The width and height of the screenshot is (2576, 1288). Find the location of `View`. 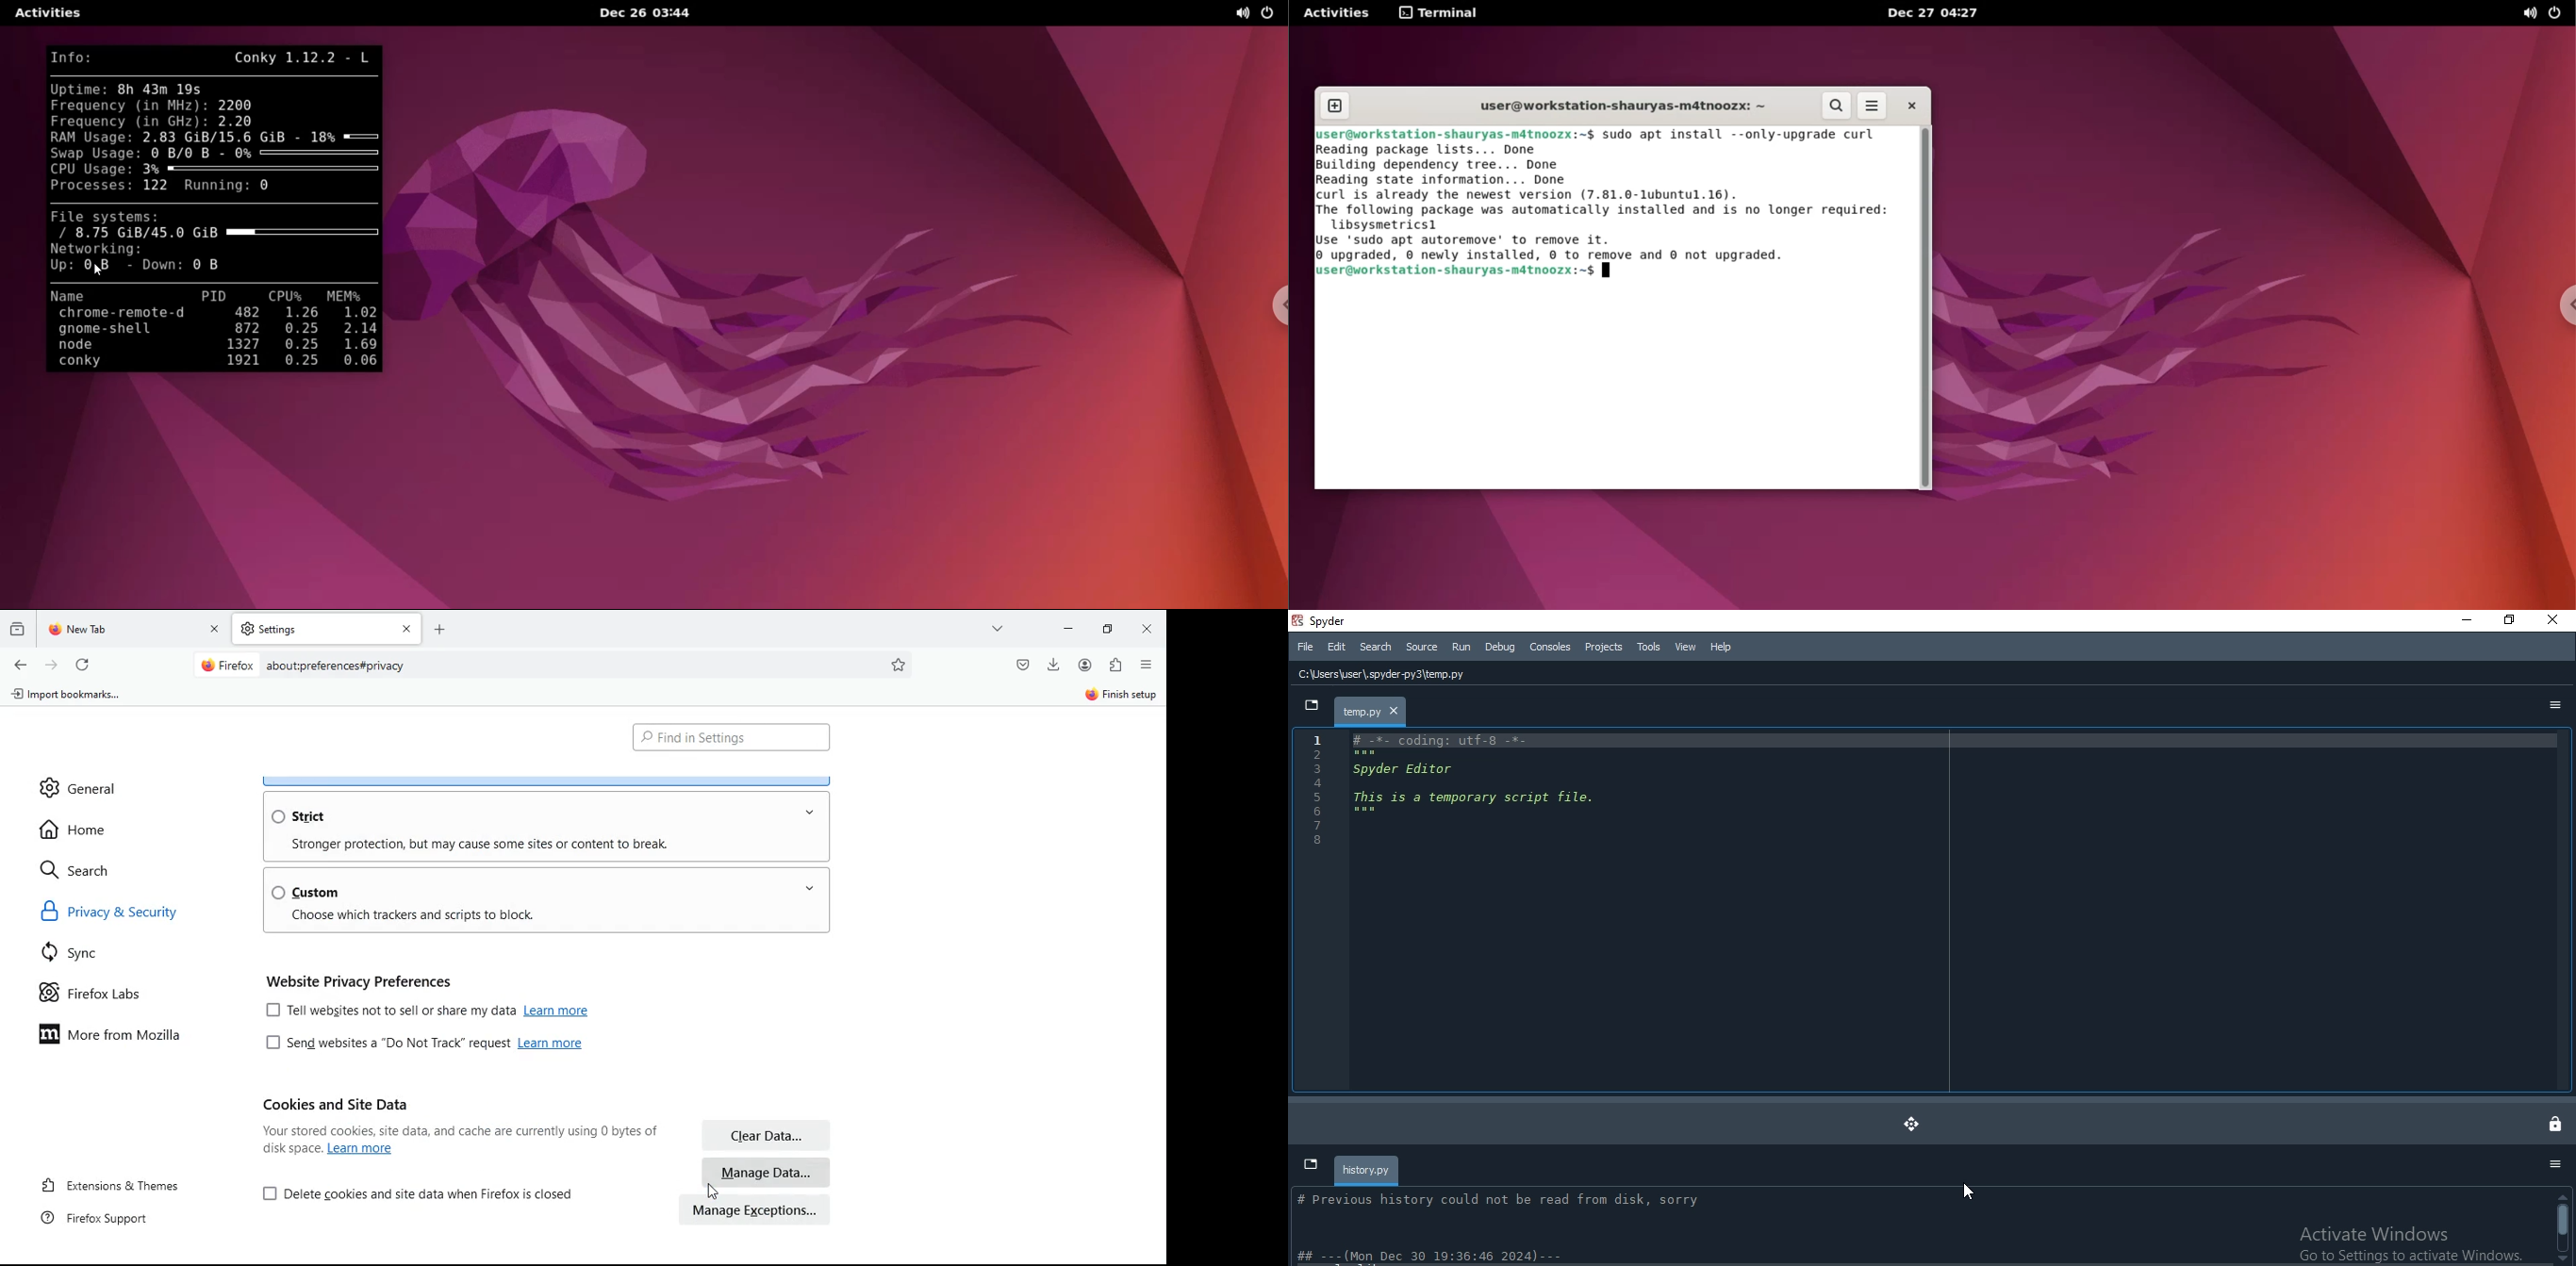

View is located at coordinates (1686, 647).